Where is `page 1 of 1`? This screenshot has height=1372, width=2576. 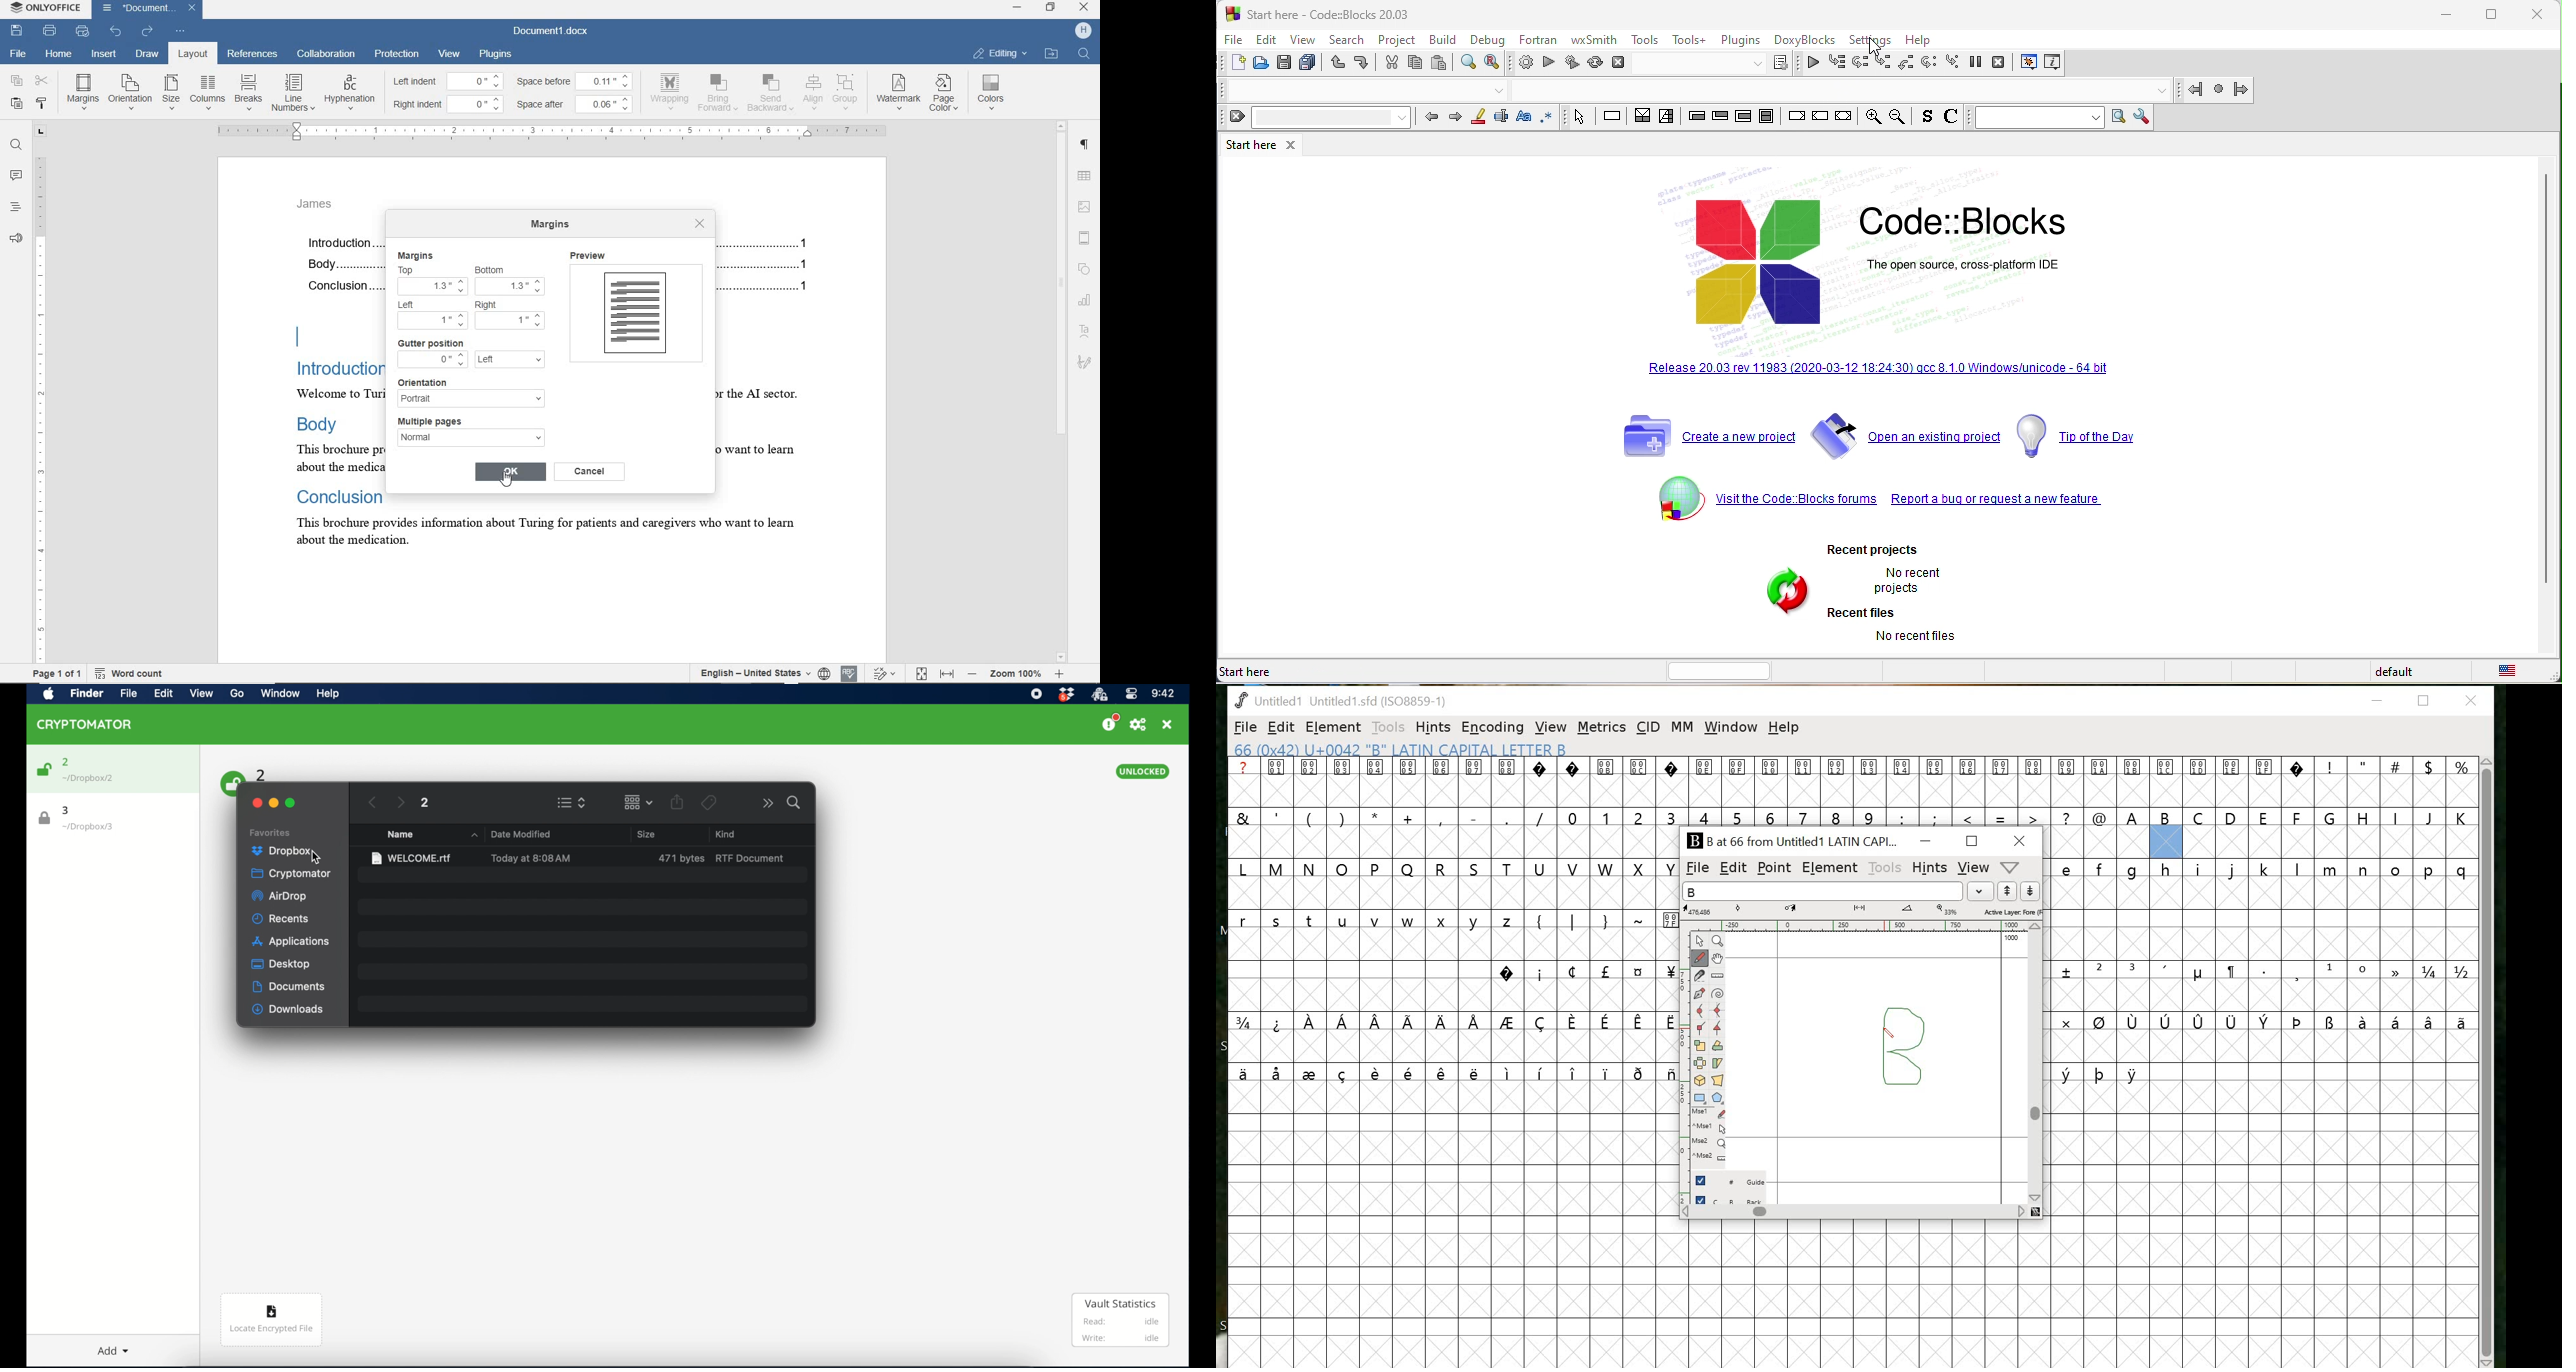
page 1 of 1 is located at coordinates (57, 673).